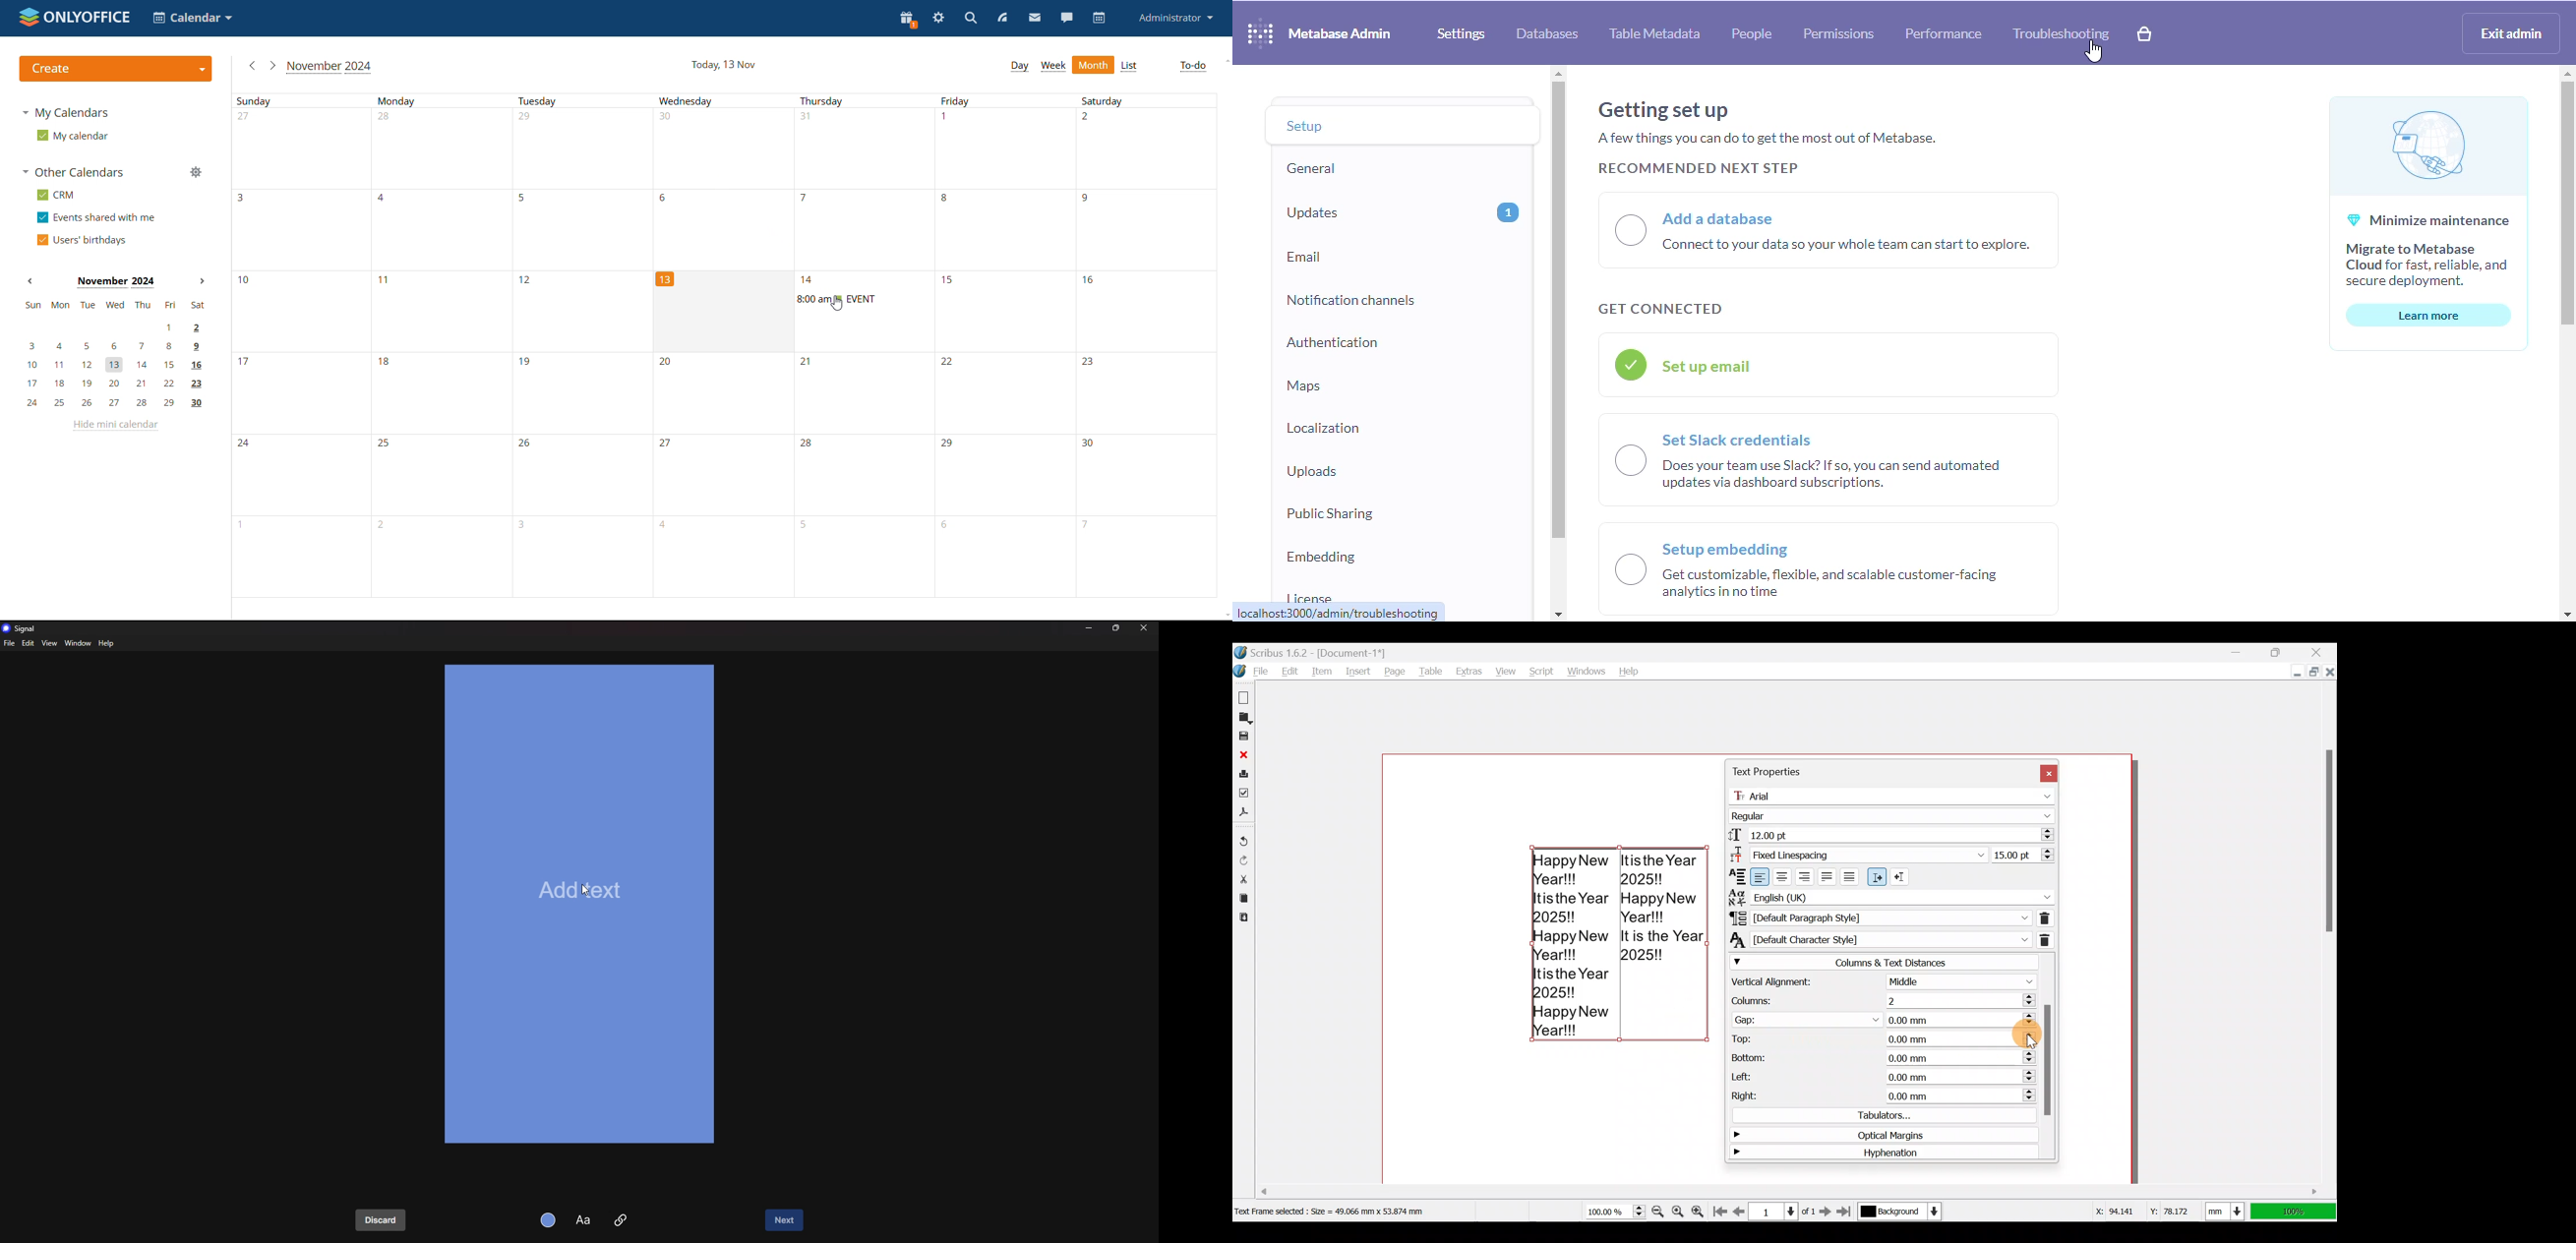 This screenshot has height=1260, width=2576. What do you see at coordinates (1879, 1116) in the screenshot?
I see `Tabulators` at bounding box center [1879, 1116].